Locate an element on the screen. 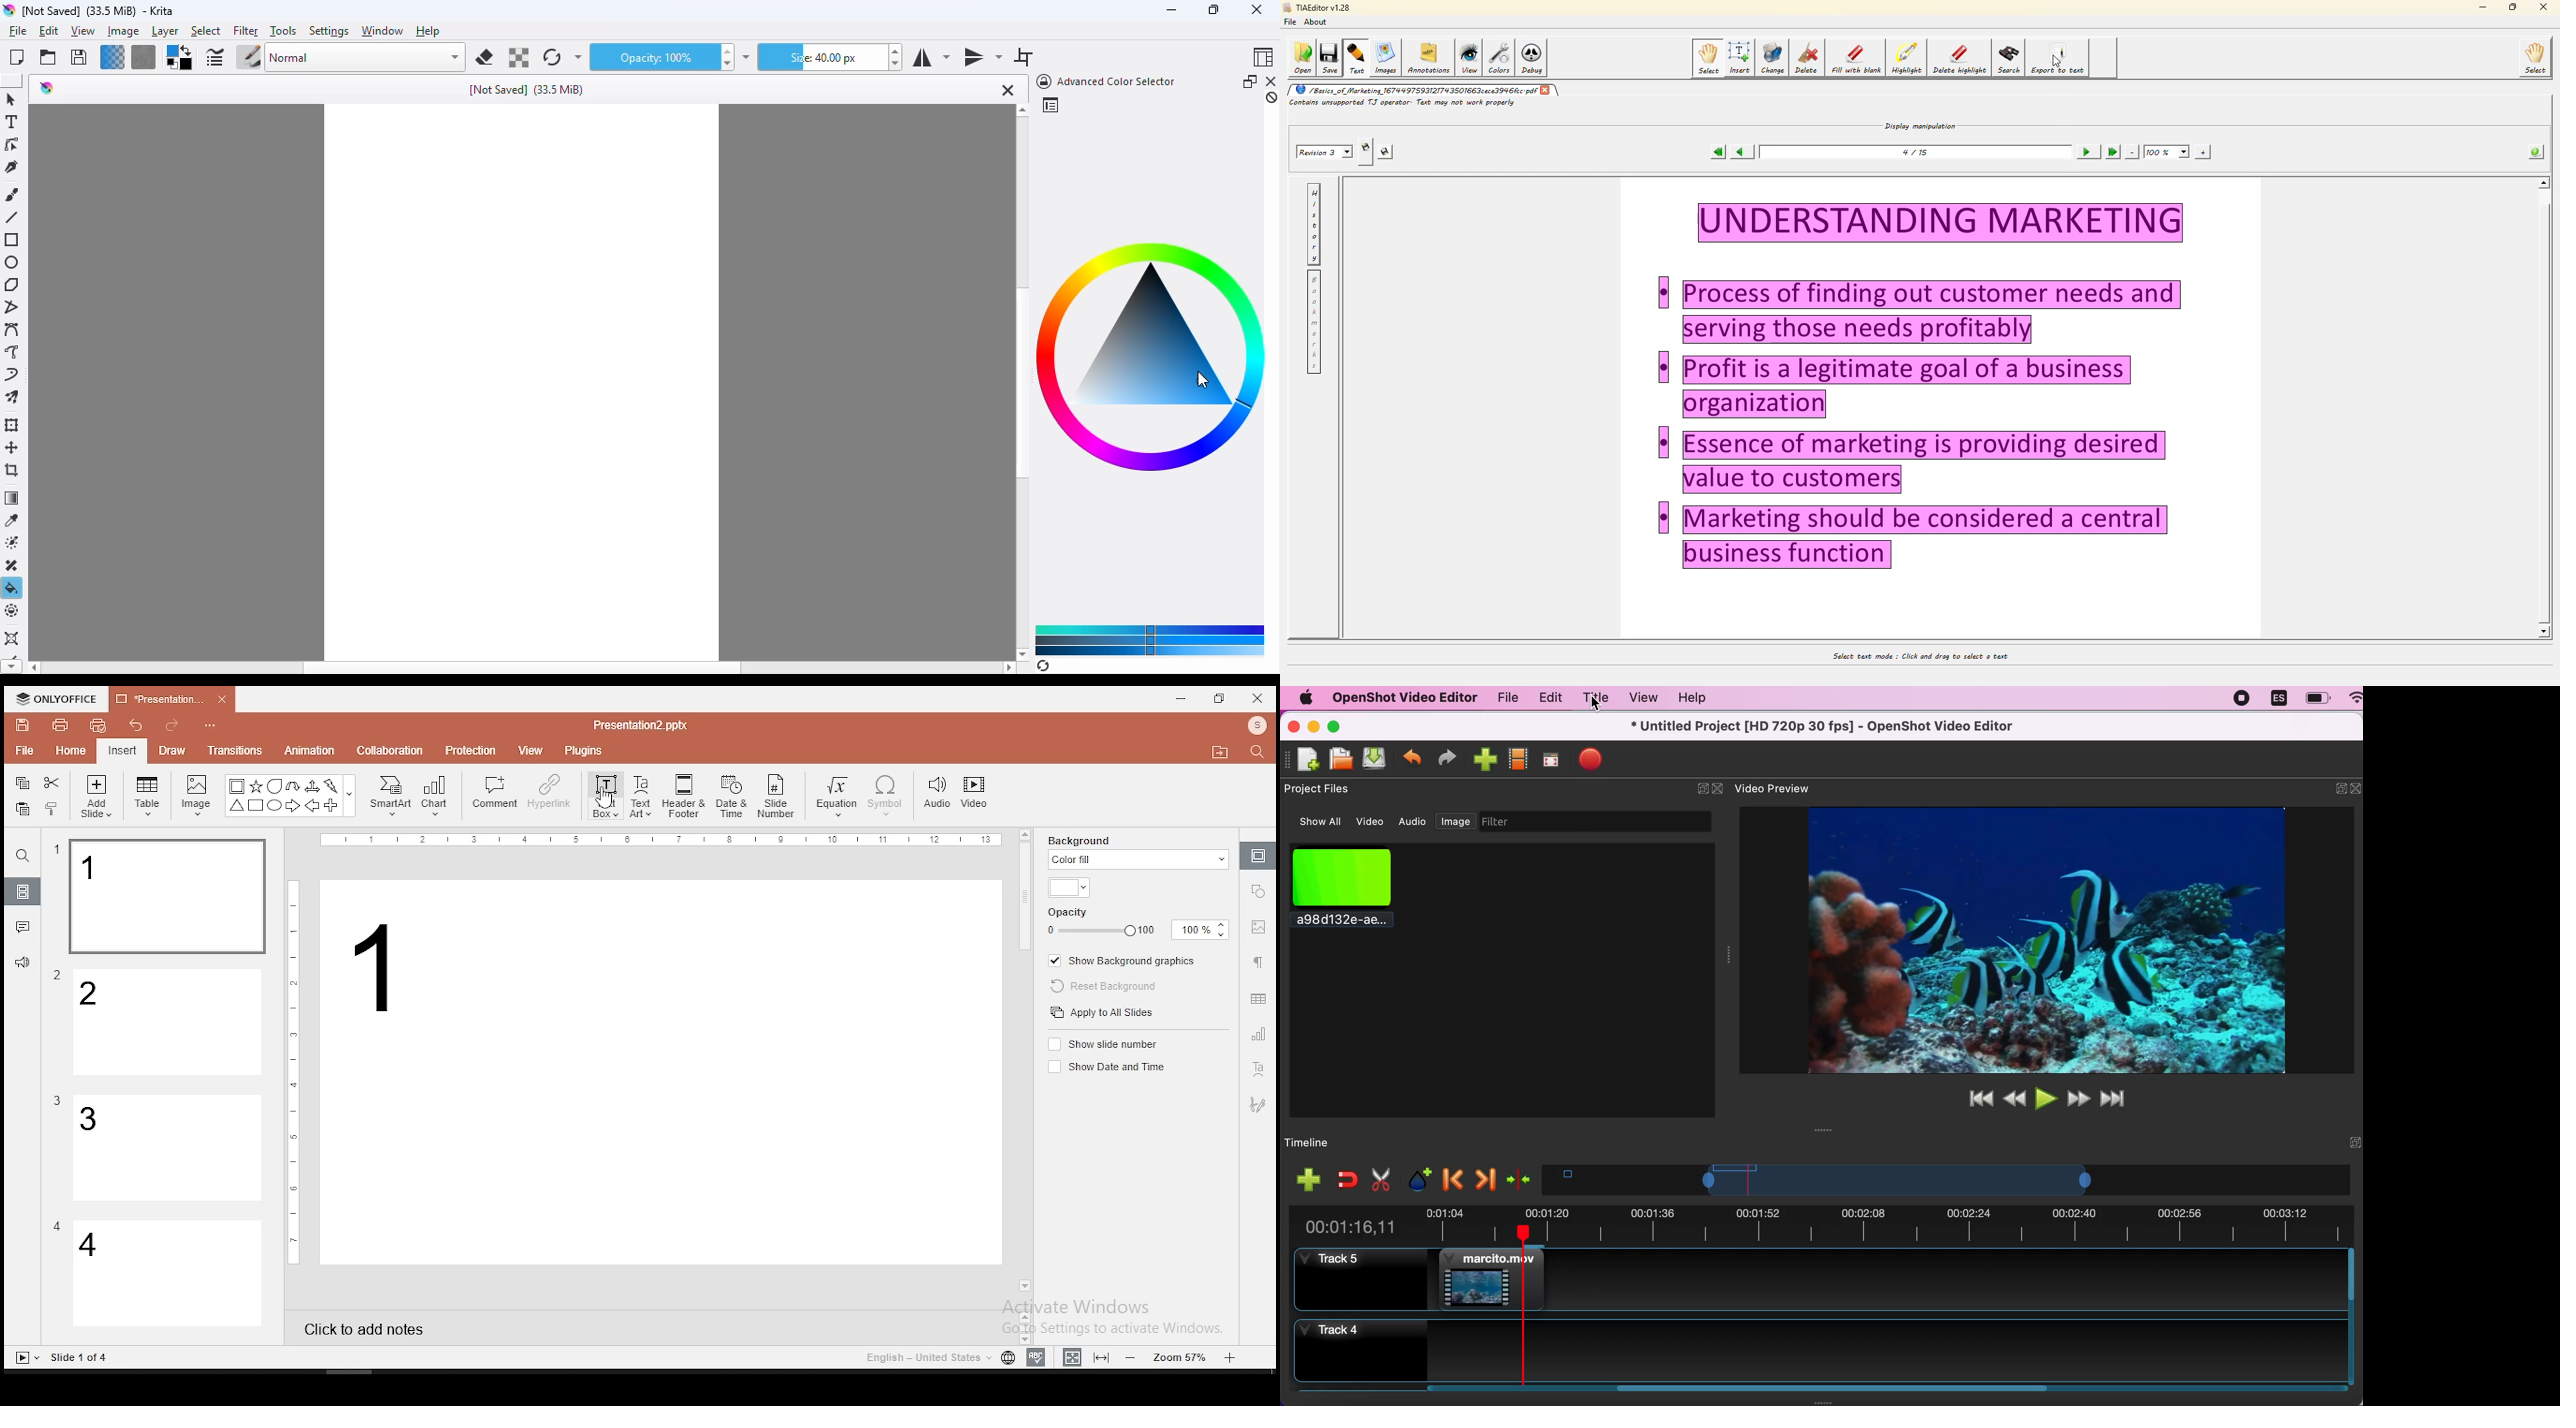 This screenshot has height=1428, width=2576. paste is located at coordinates (21, 809).